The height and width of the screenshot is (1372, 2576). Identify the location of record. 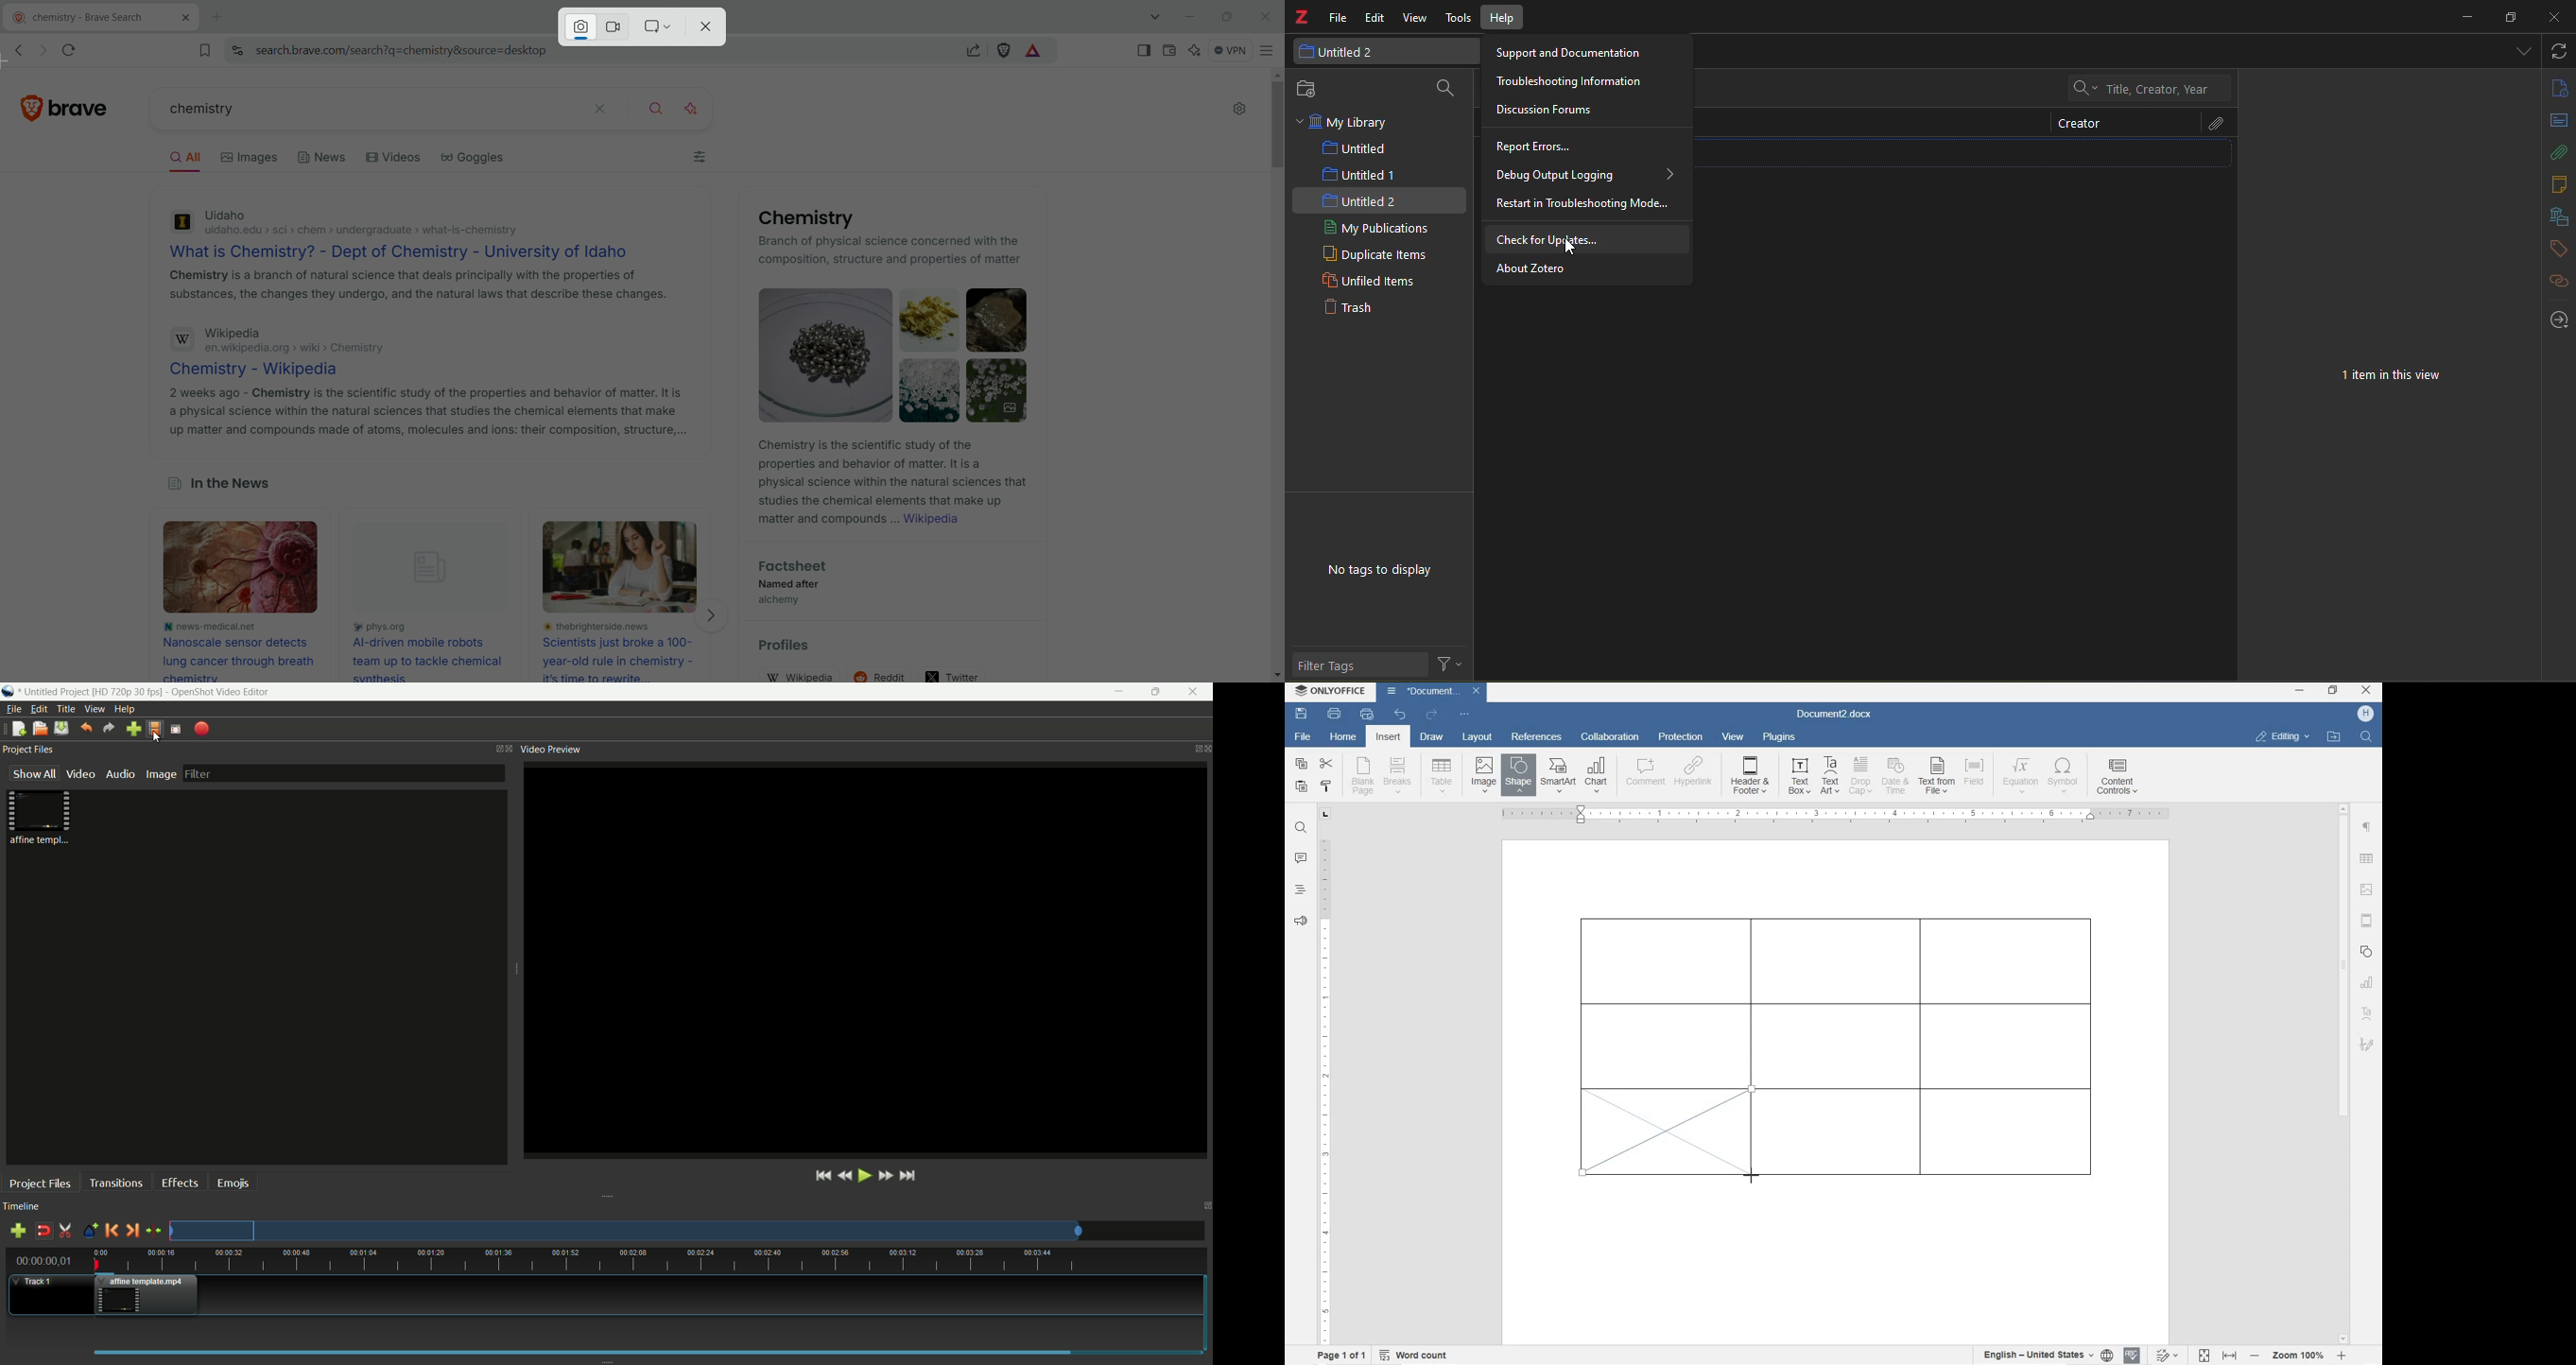
(617, 25).